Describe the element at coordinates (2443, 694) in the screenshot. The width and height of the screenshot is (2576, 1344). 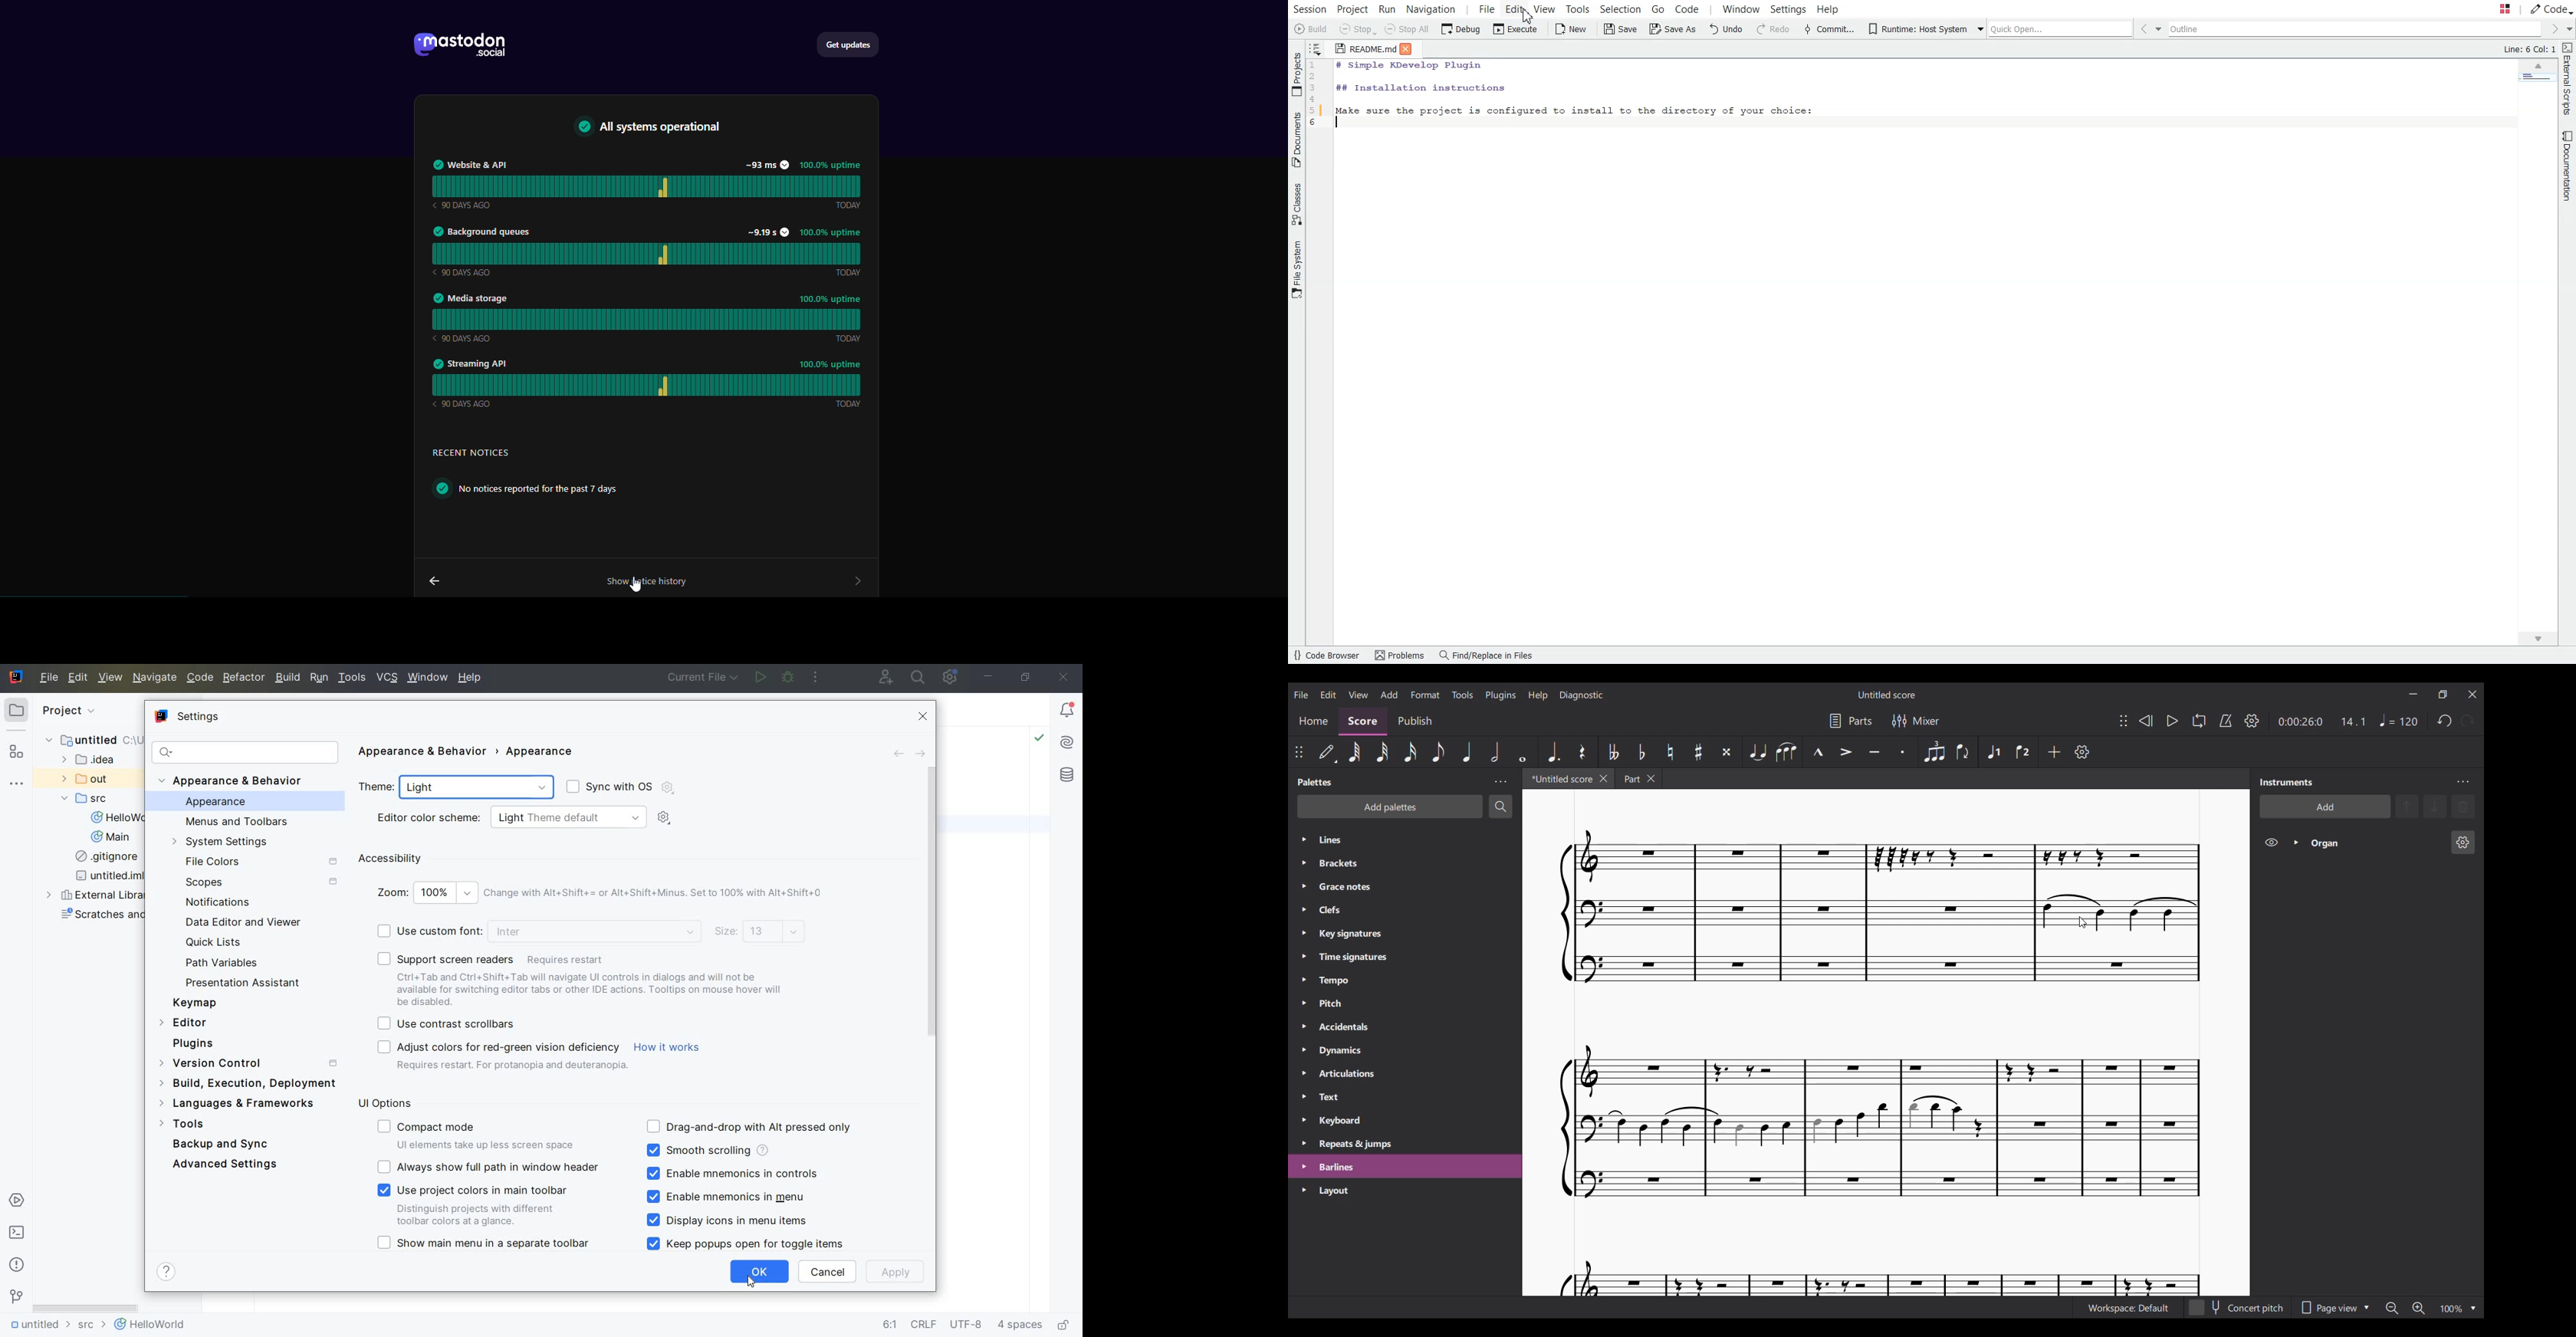
I see `Show interface in a smaller window` at that location.